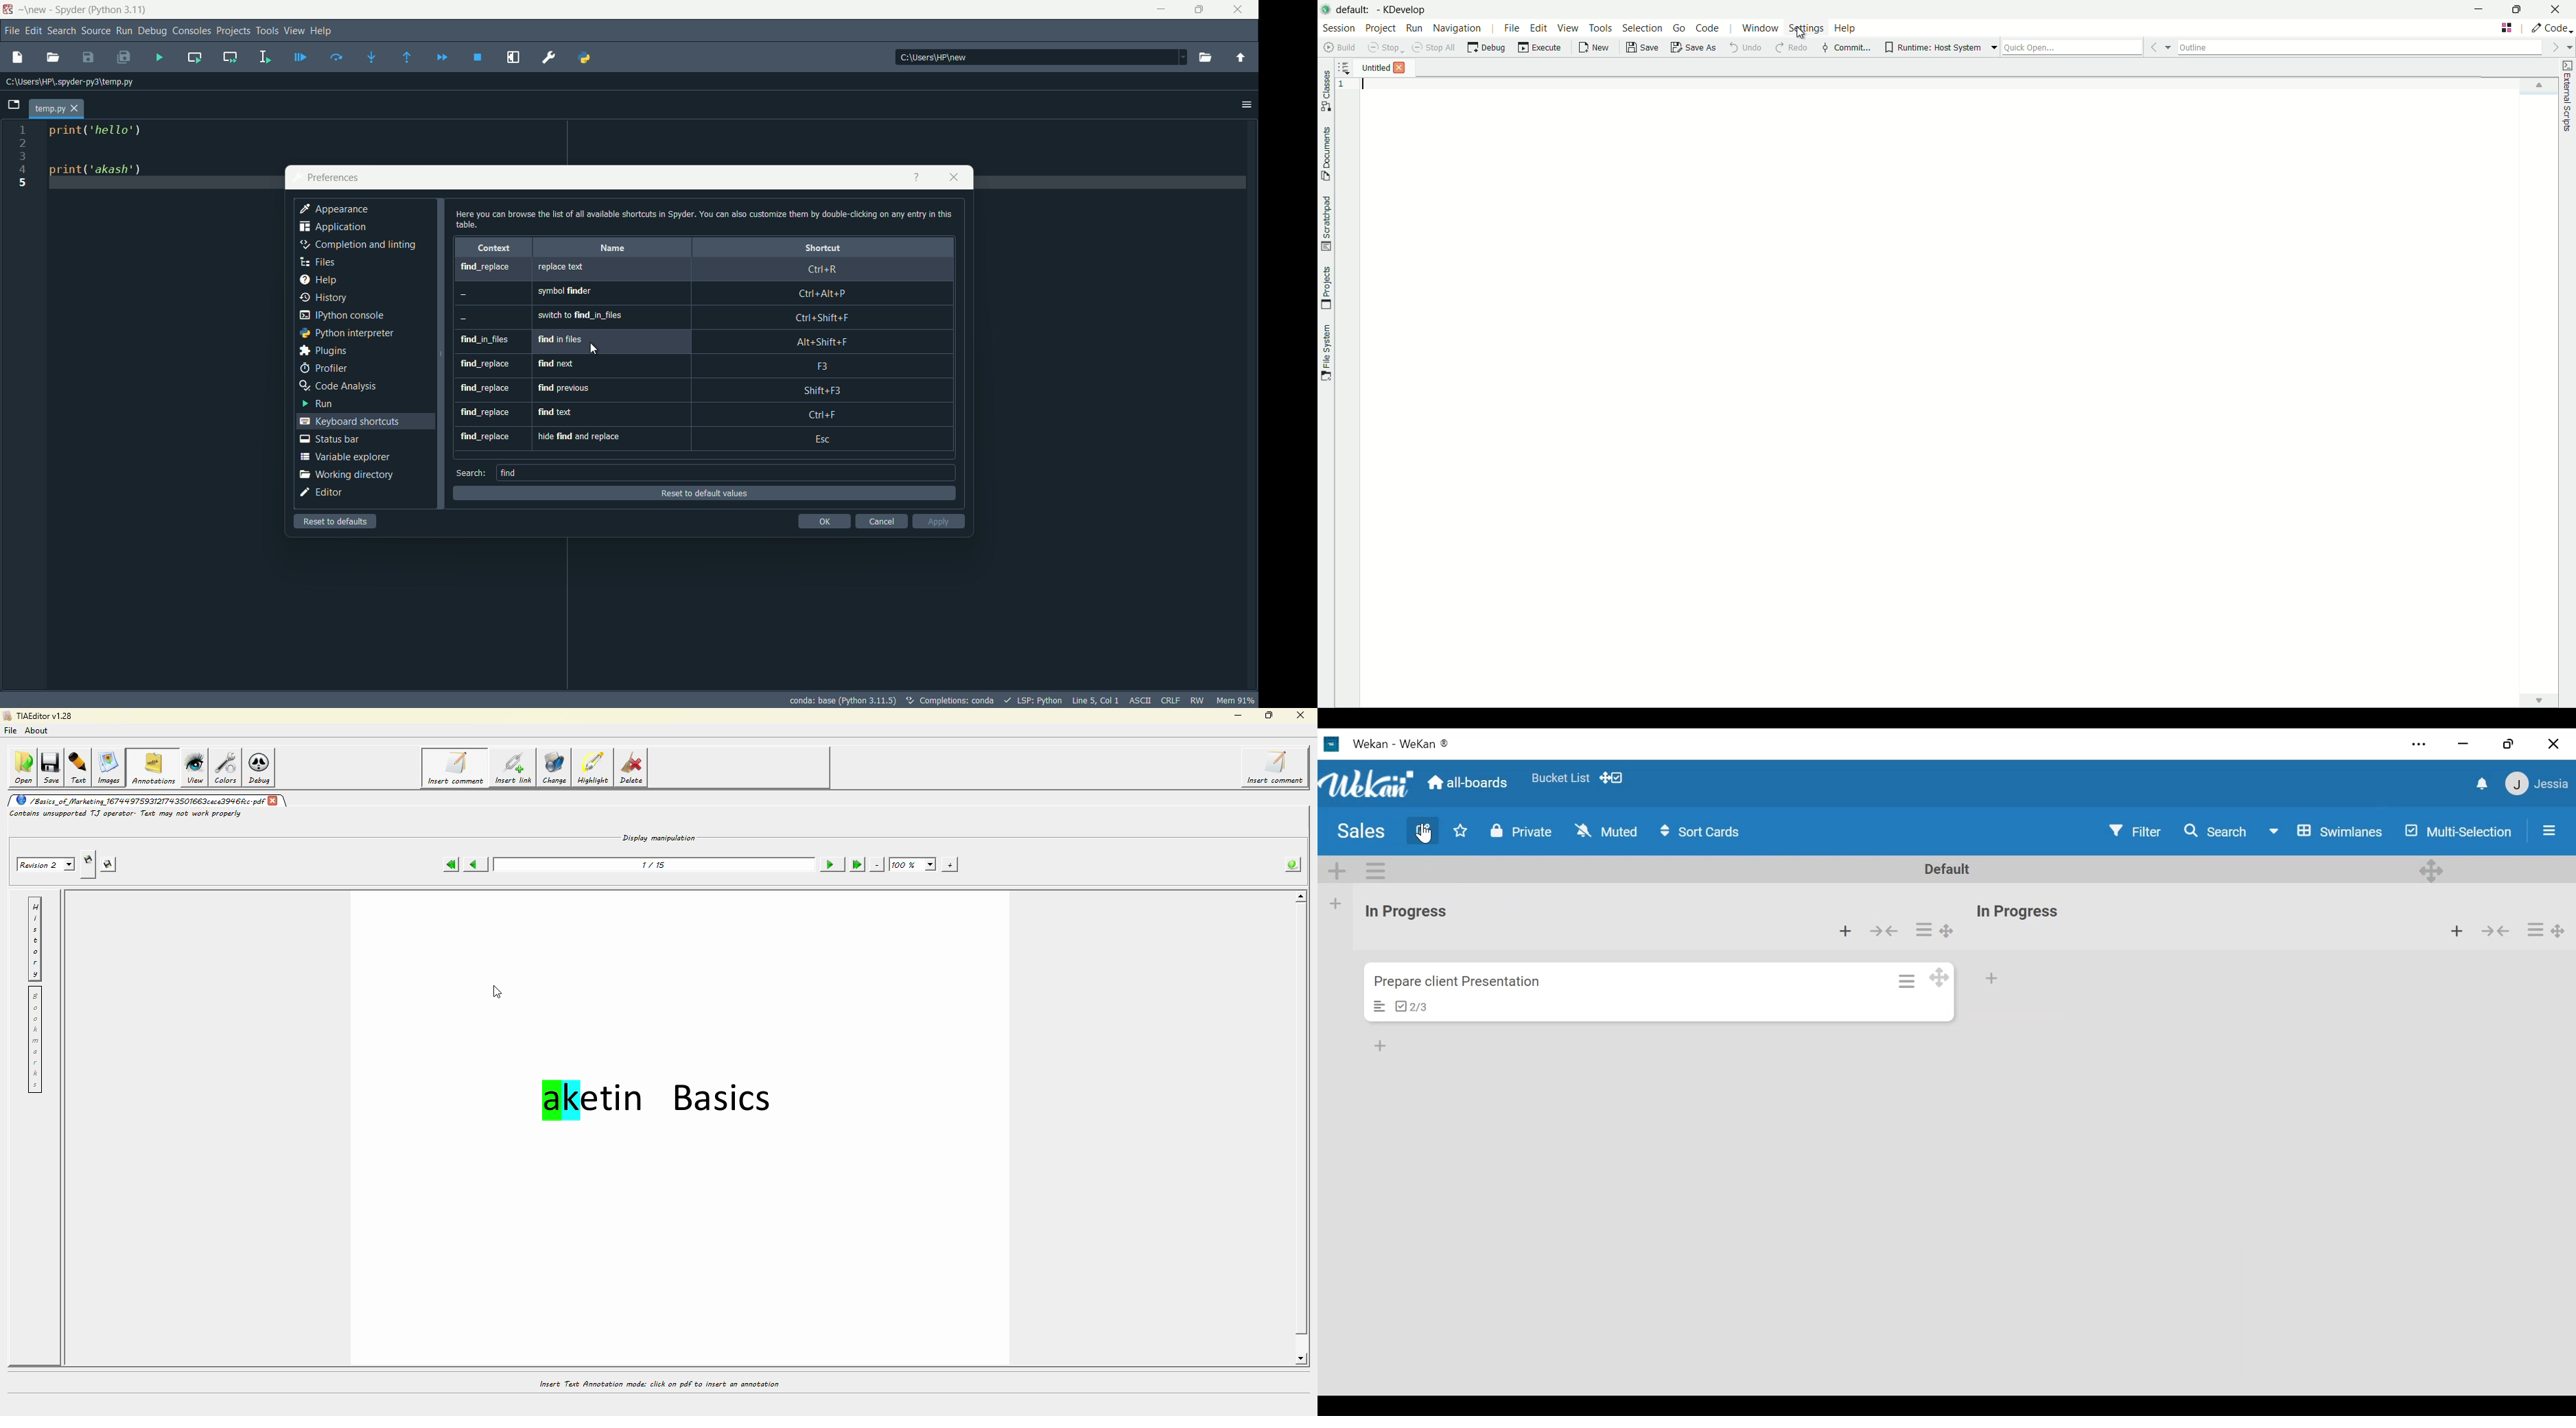 This screenshot has height=1428, width=2576. I want to click on file menu, so click(11, 28).